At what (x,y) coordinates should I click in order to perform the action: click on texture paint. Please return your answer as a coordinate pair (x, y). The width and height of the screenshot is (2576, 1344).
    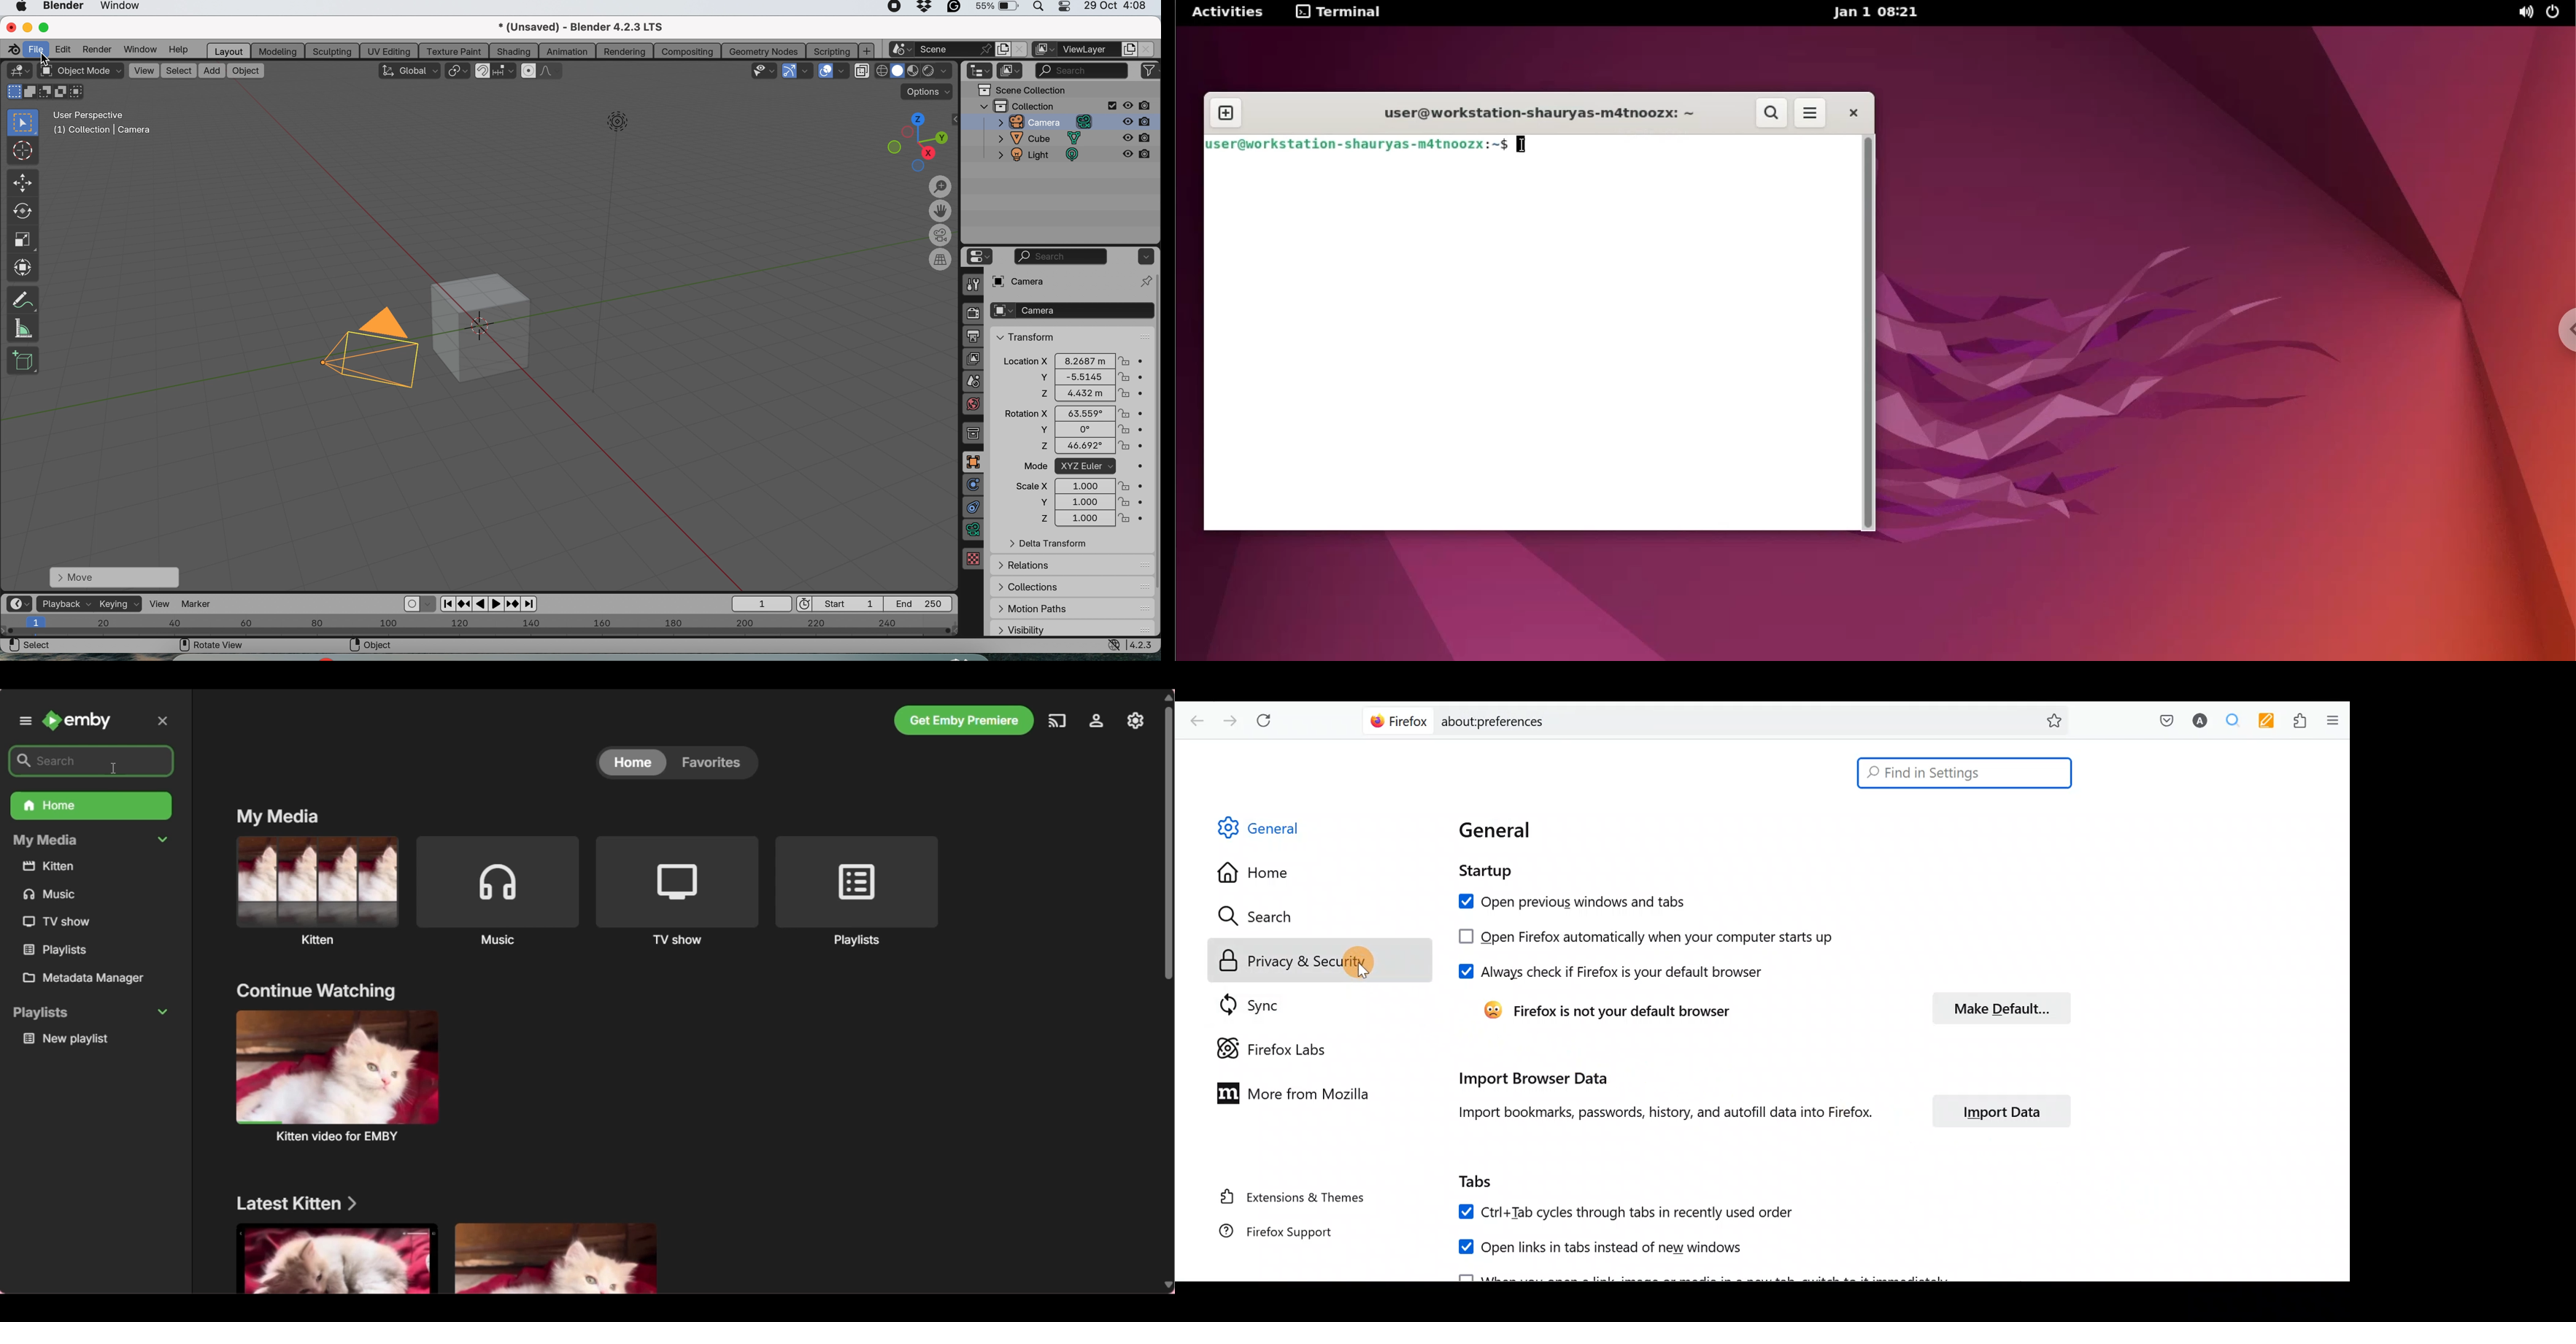
    Looking at the image, I should click on (456, 50).